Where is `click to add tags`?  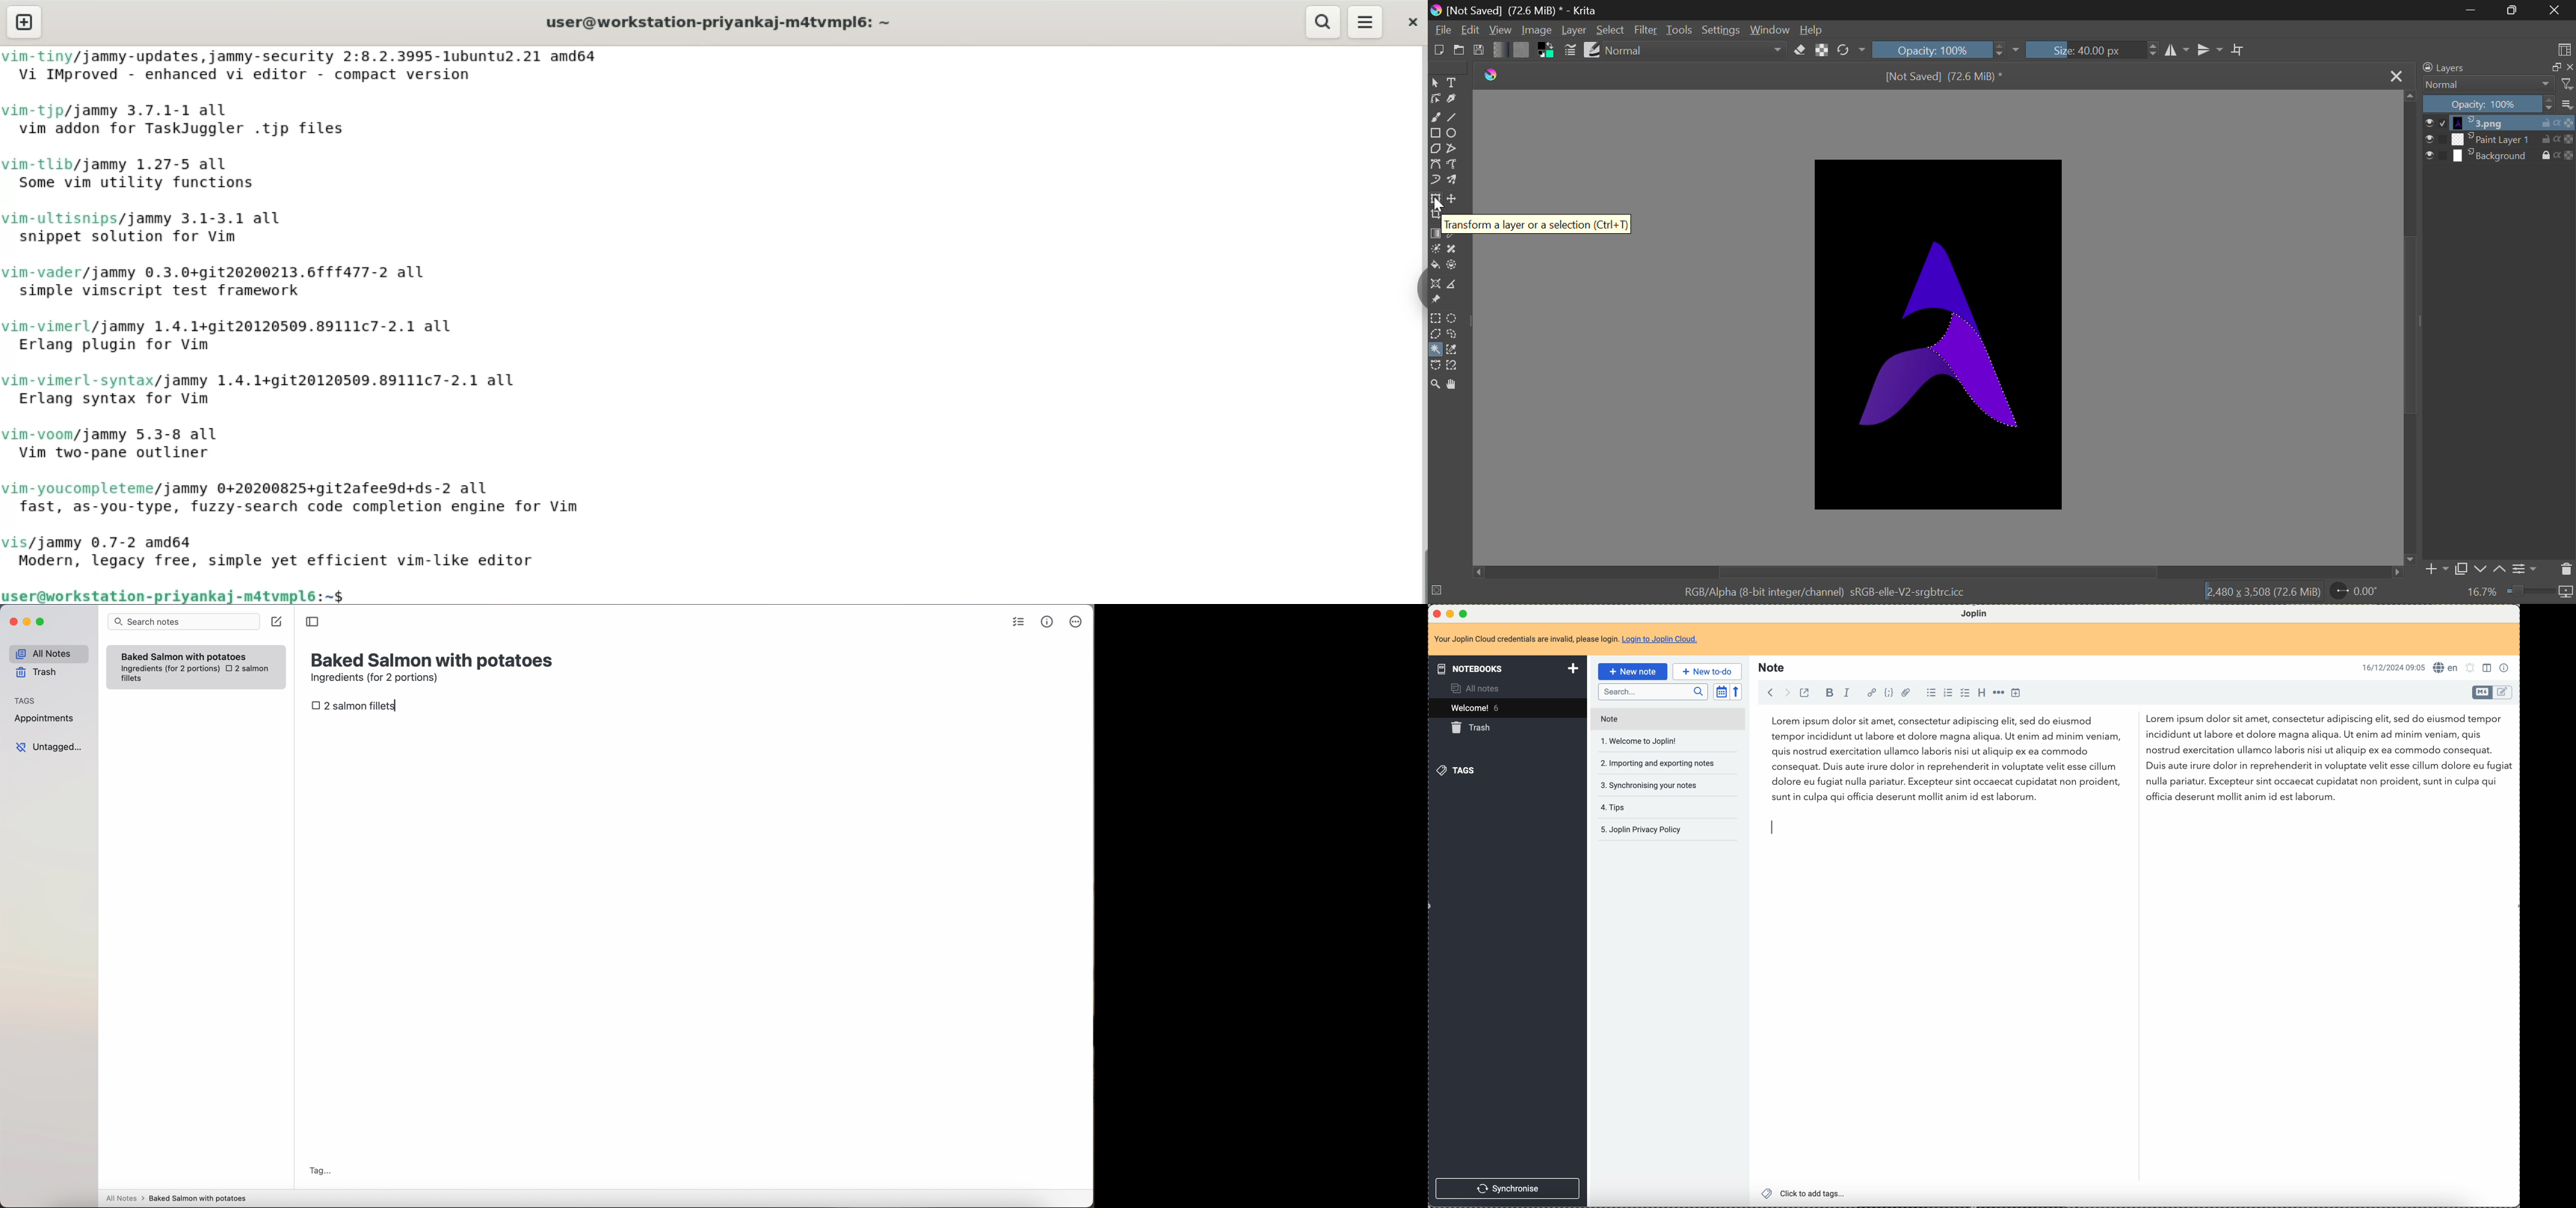
click to add tags is located at coordinates (1803, 1194).